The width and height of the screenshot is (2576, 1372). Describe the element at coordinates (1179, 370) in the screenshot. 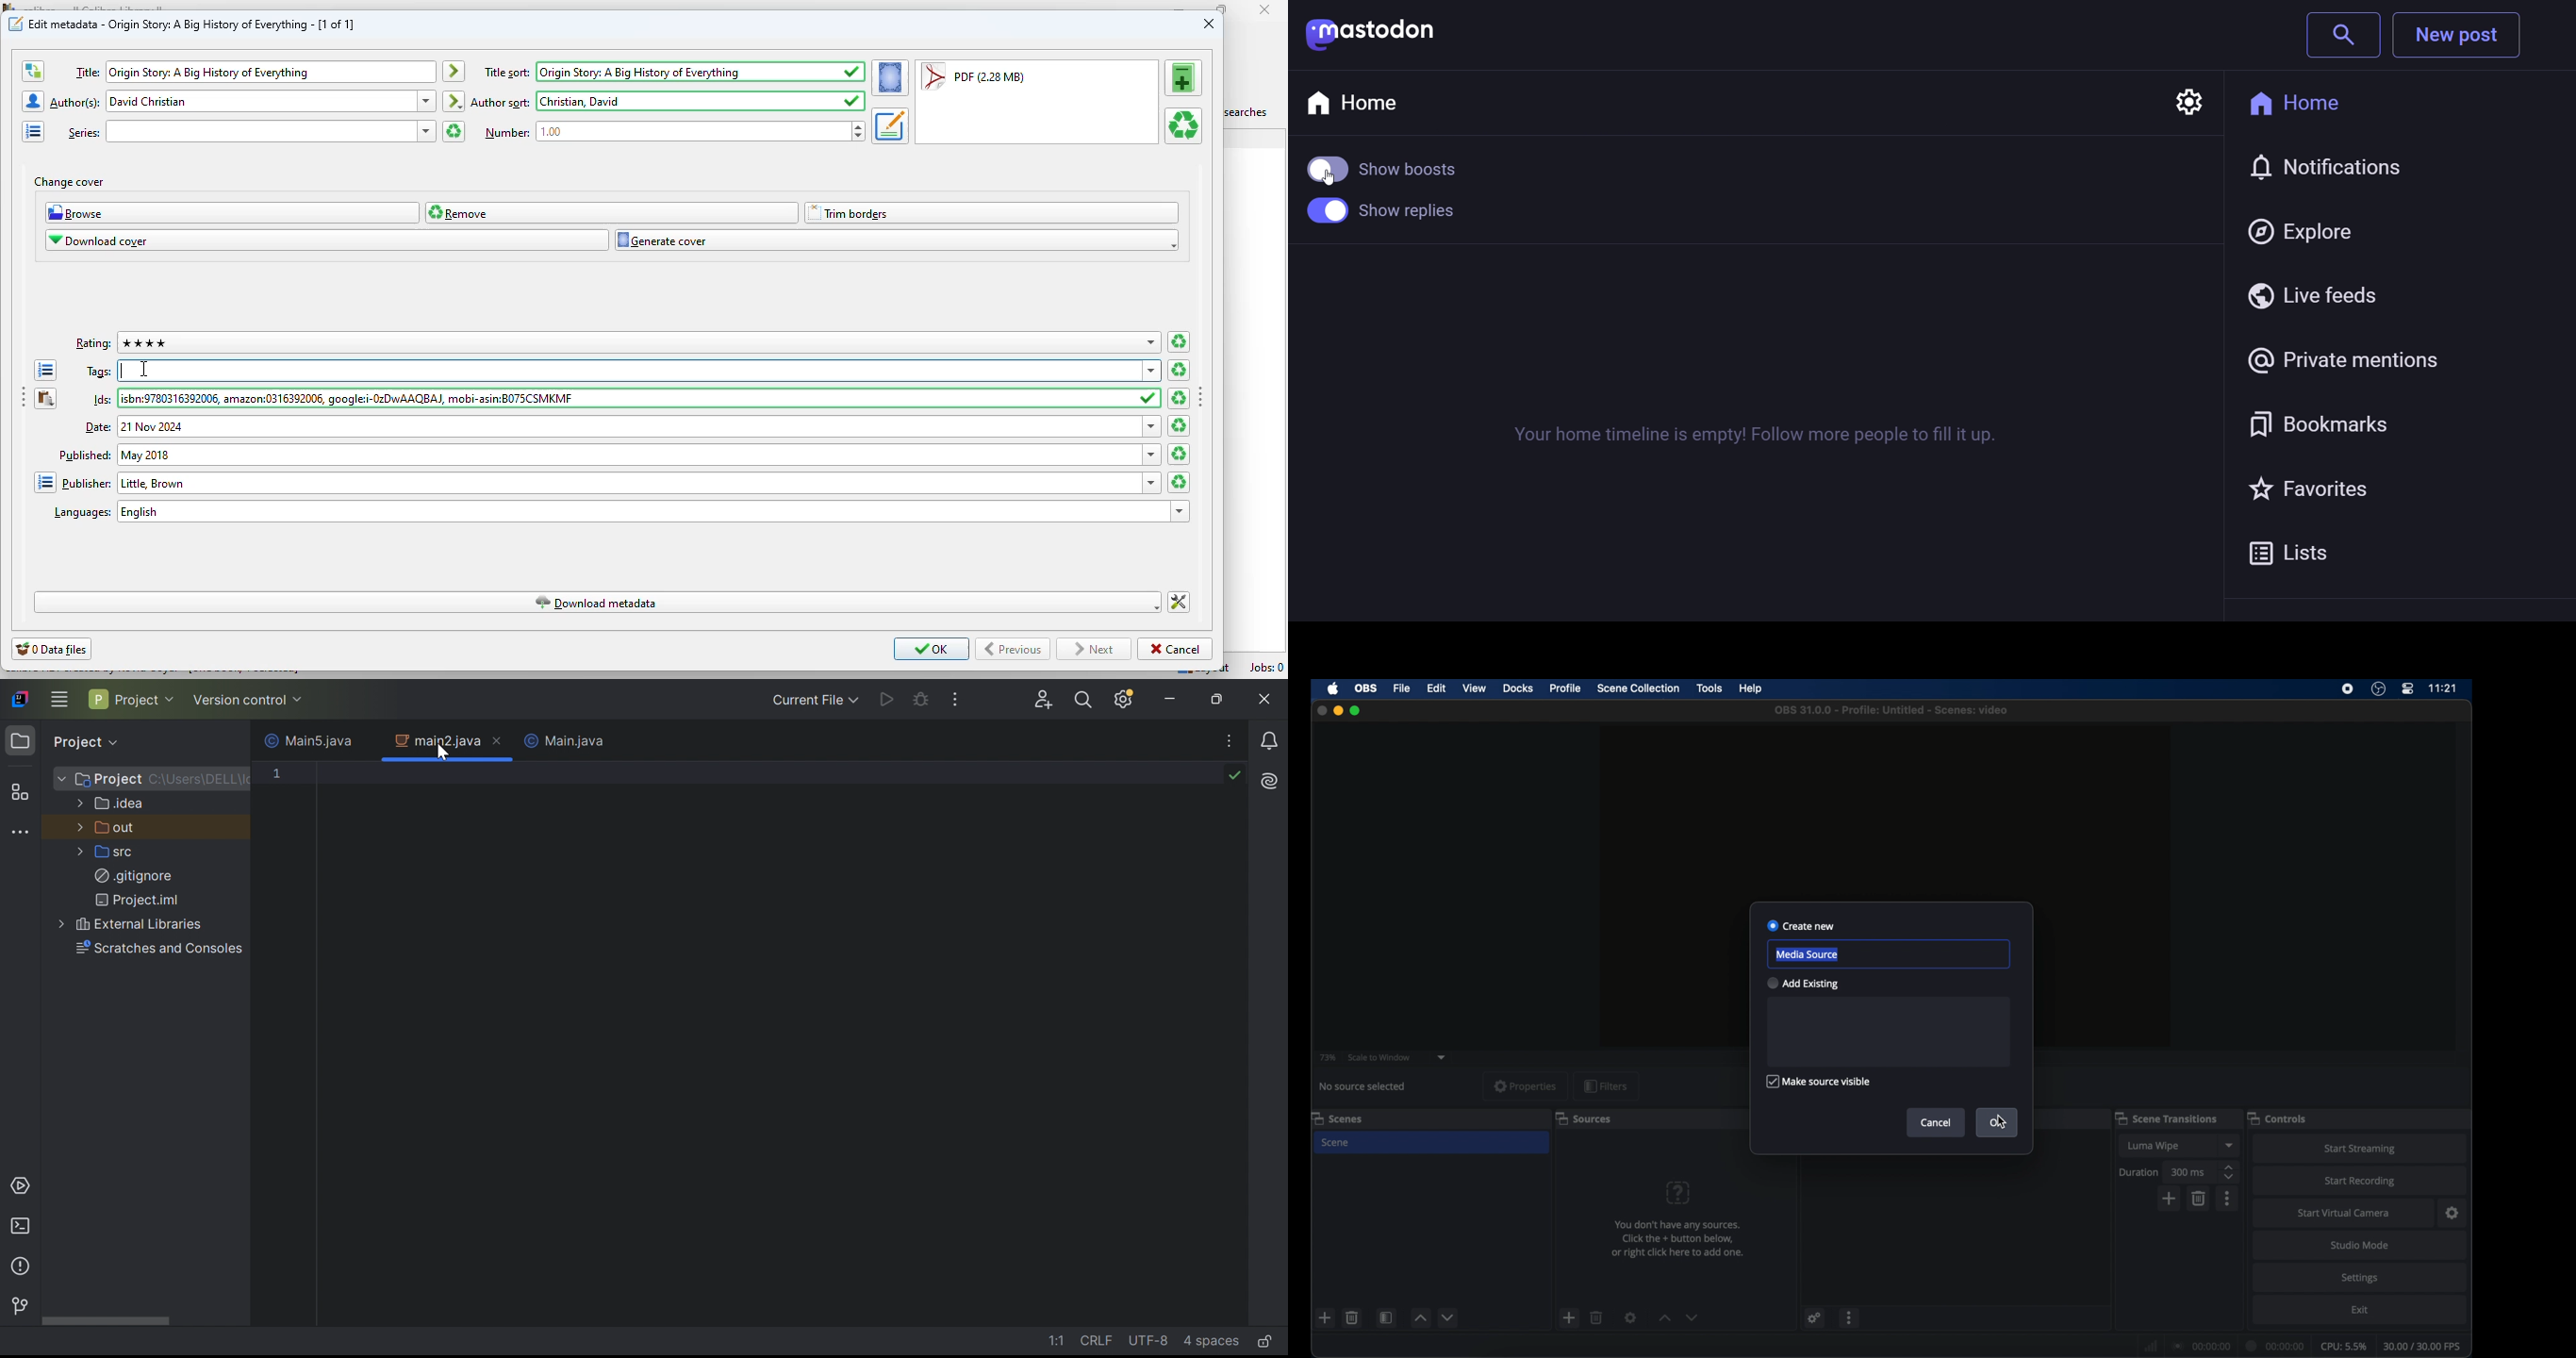

I see `clear all tags` at that location.